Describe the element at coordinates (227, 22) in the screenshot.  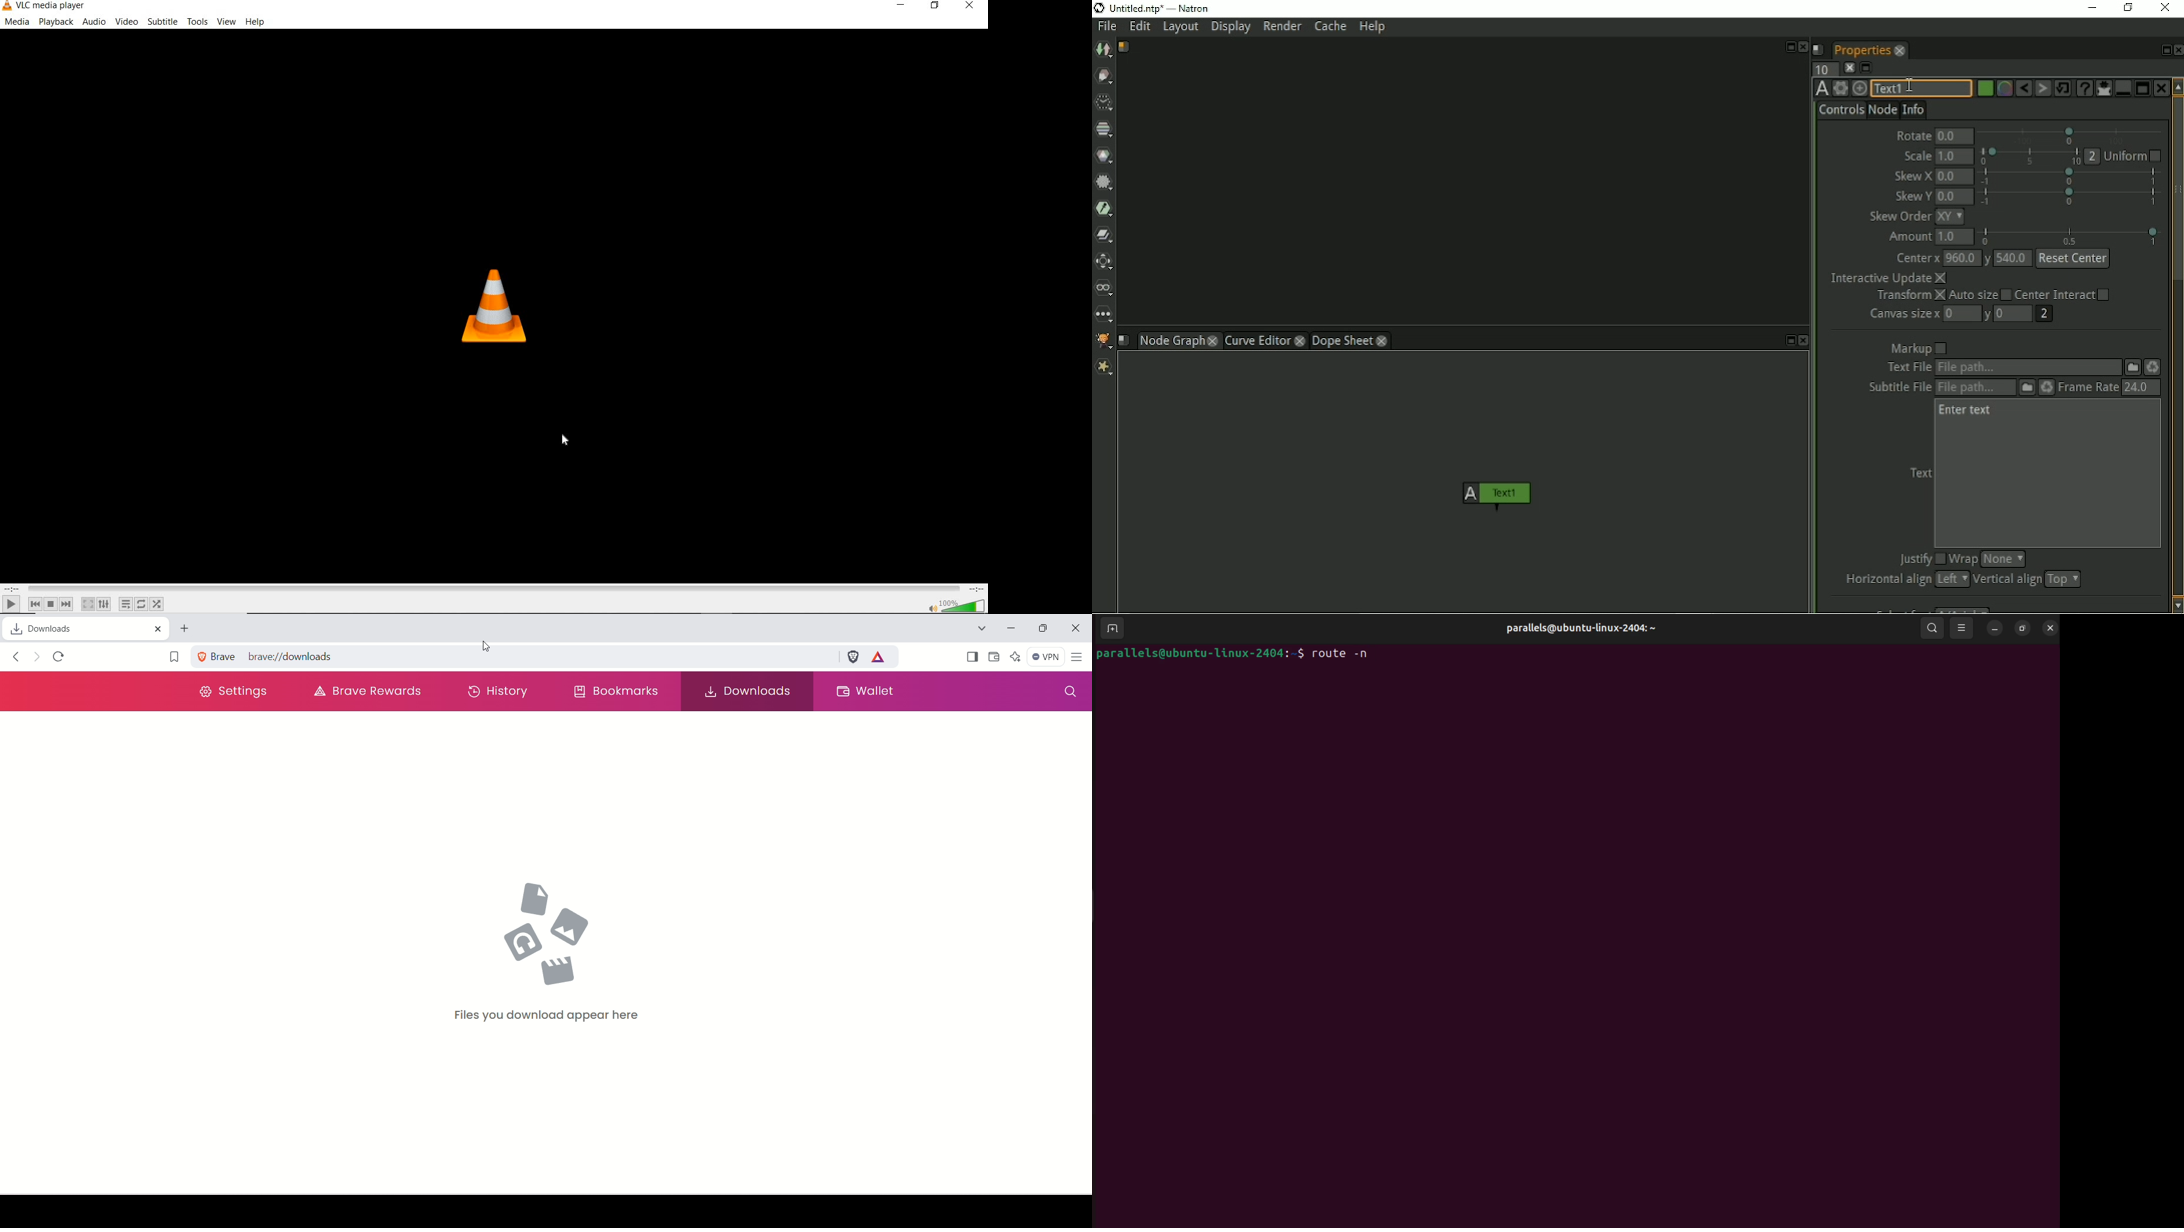
I see `view` at that location.